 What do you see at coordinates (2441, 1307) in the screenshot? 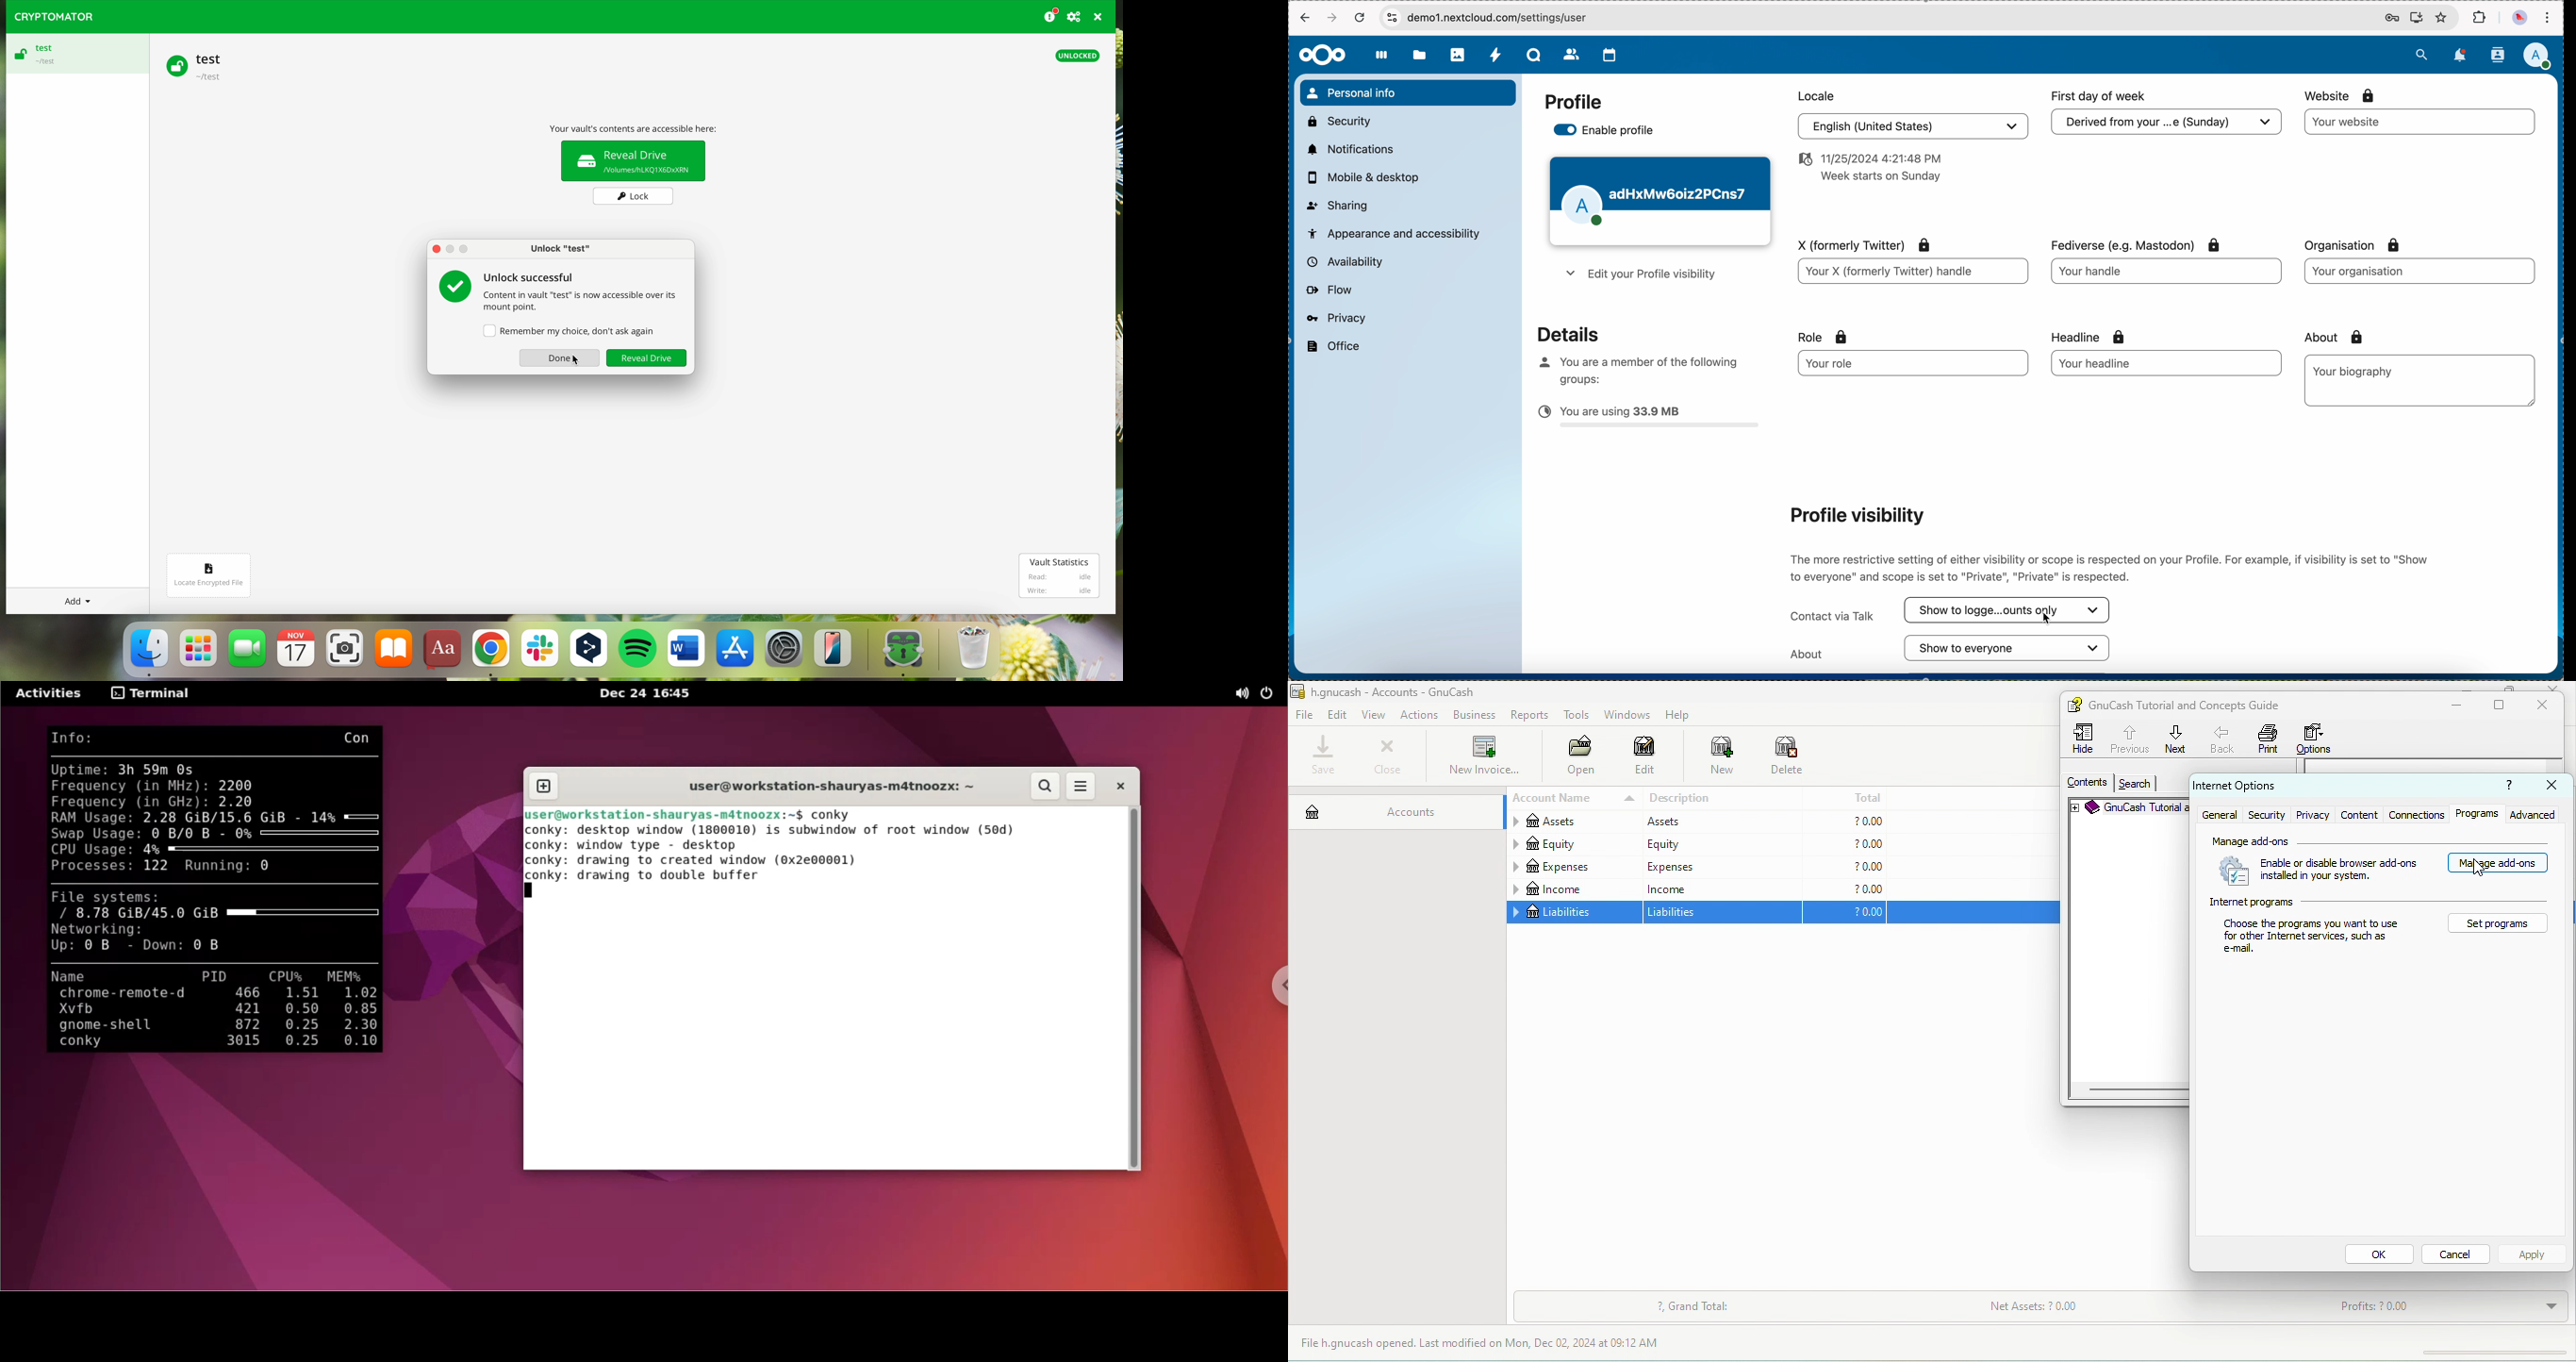
I see `profits?0.00` at bounding box center [2441, 1307].